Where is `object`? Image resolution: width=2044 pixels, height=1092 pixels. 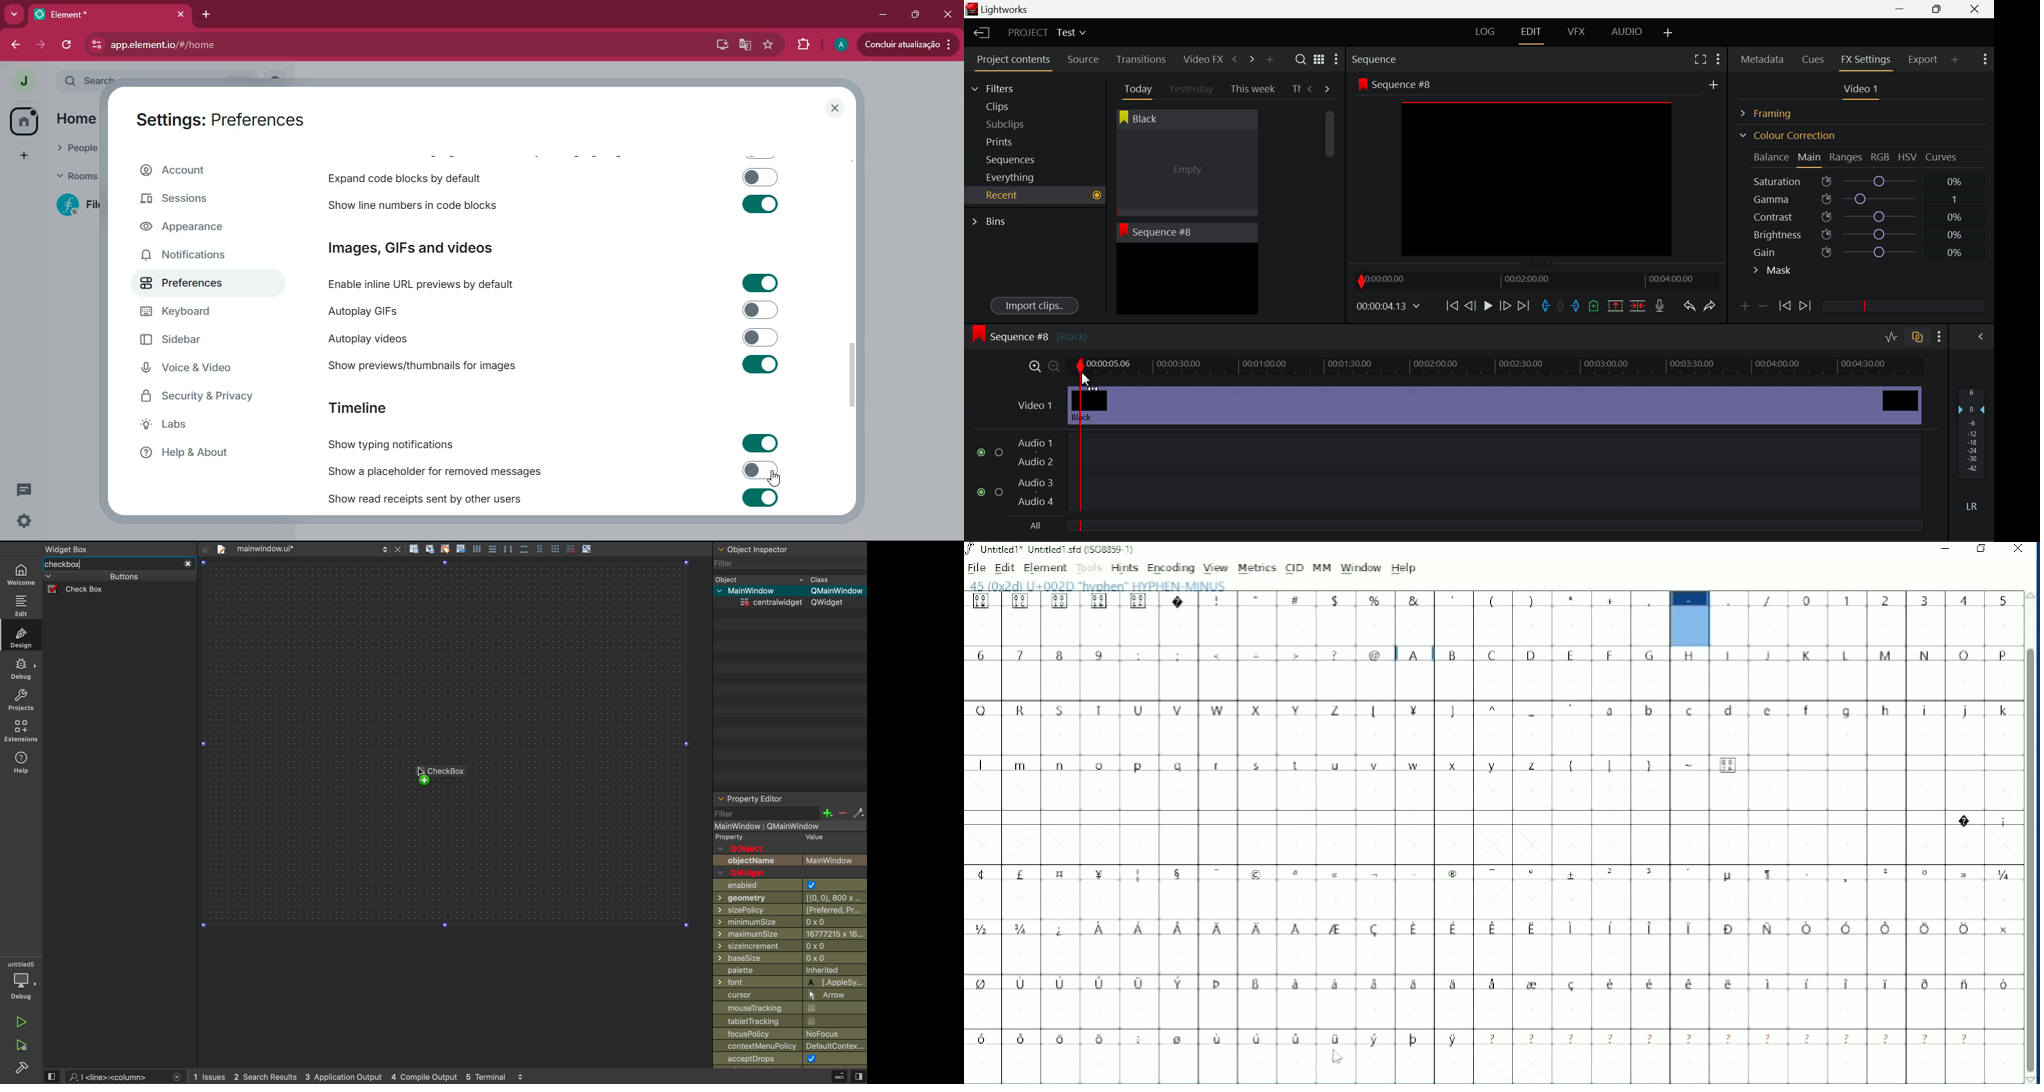 object is located at coordinates (780, 579).